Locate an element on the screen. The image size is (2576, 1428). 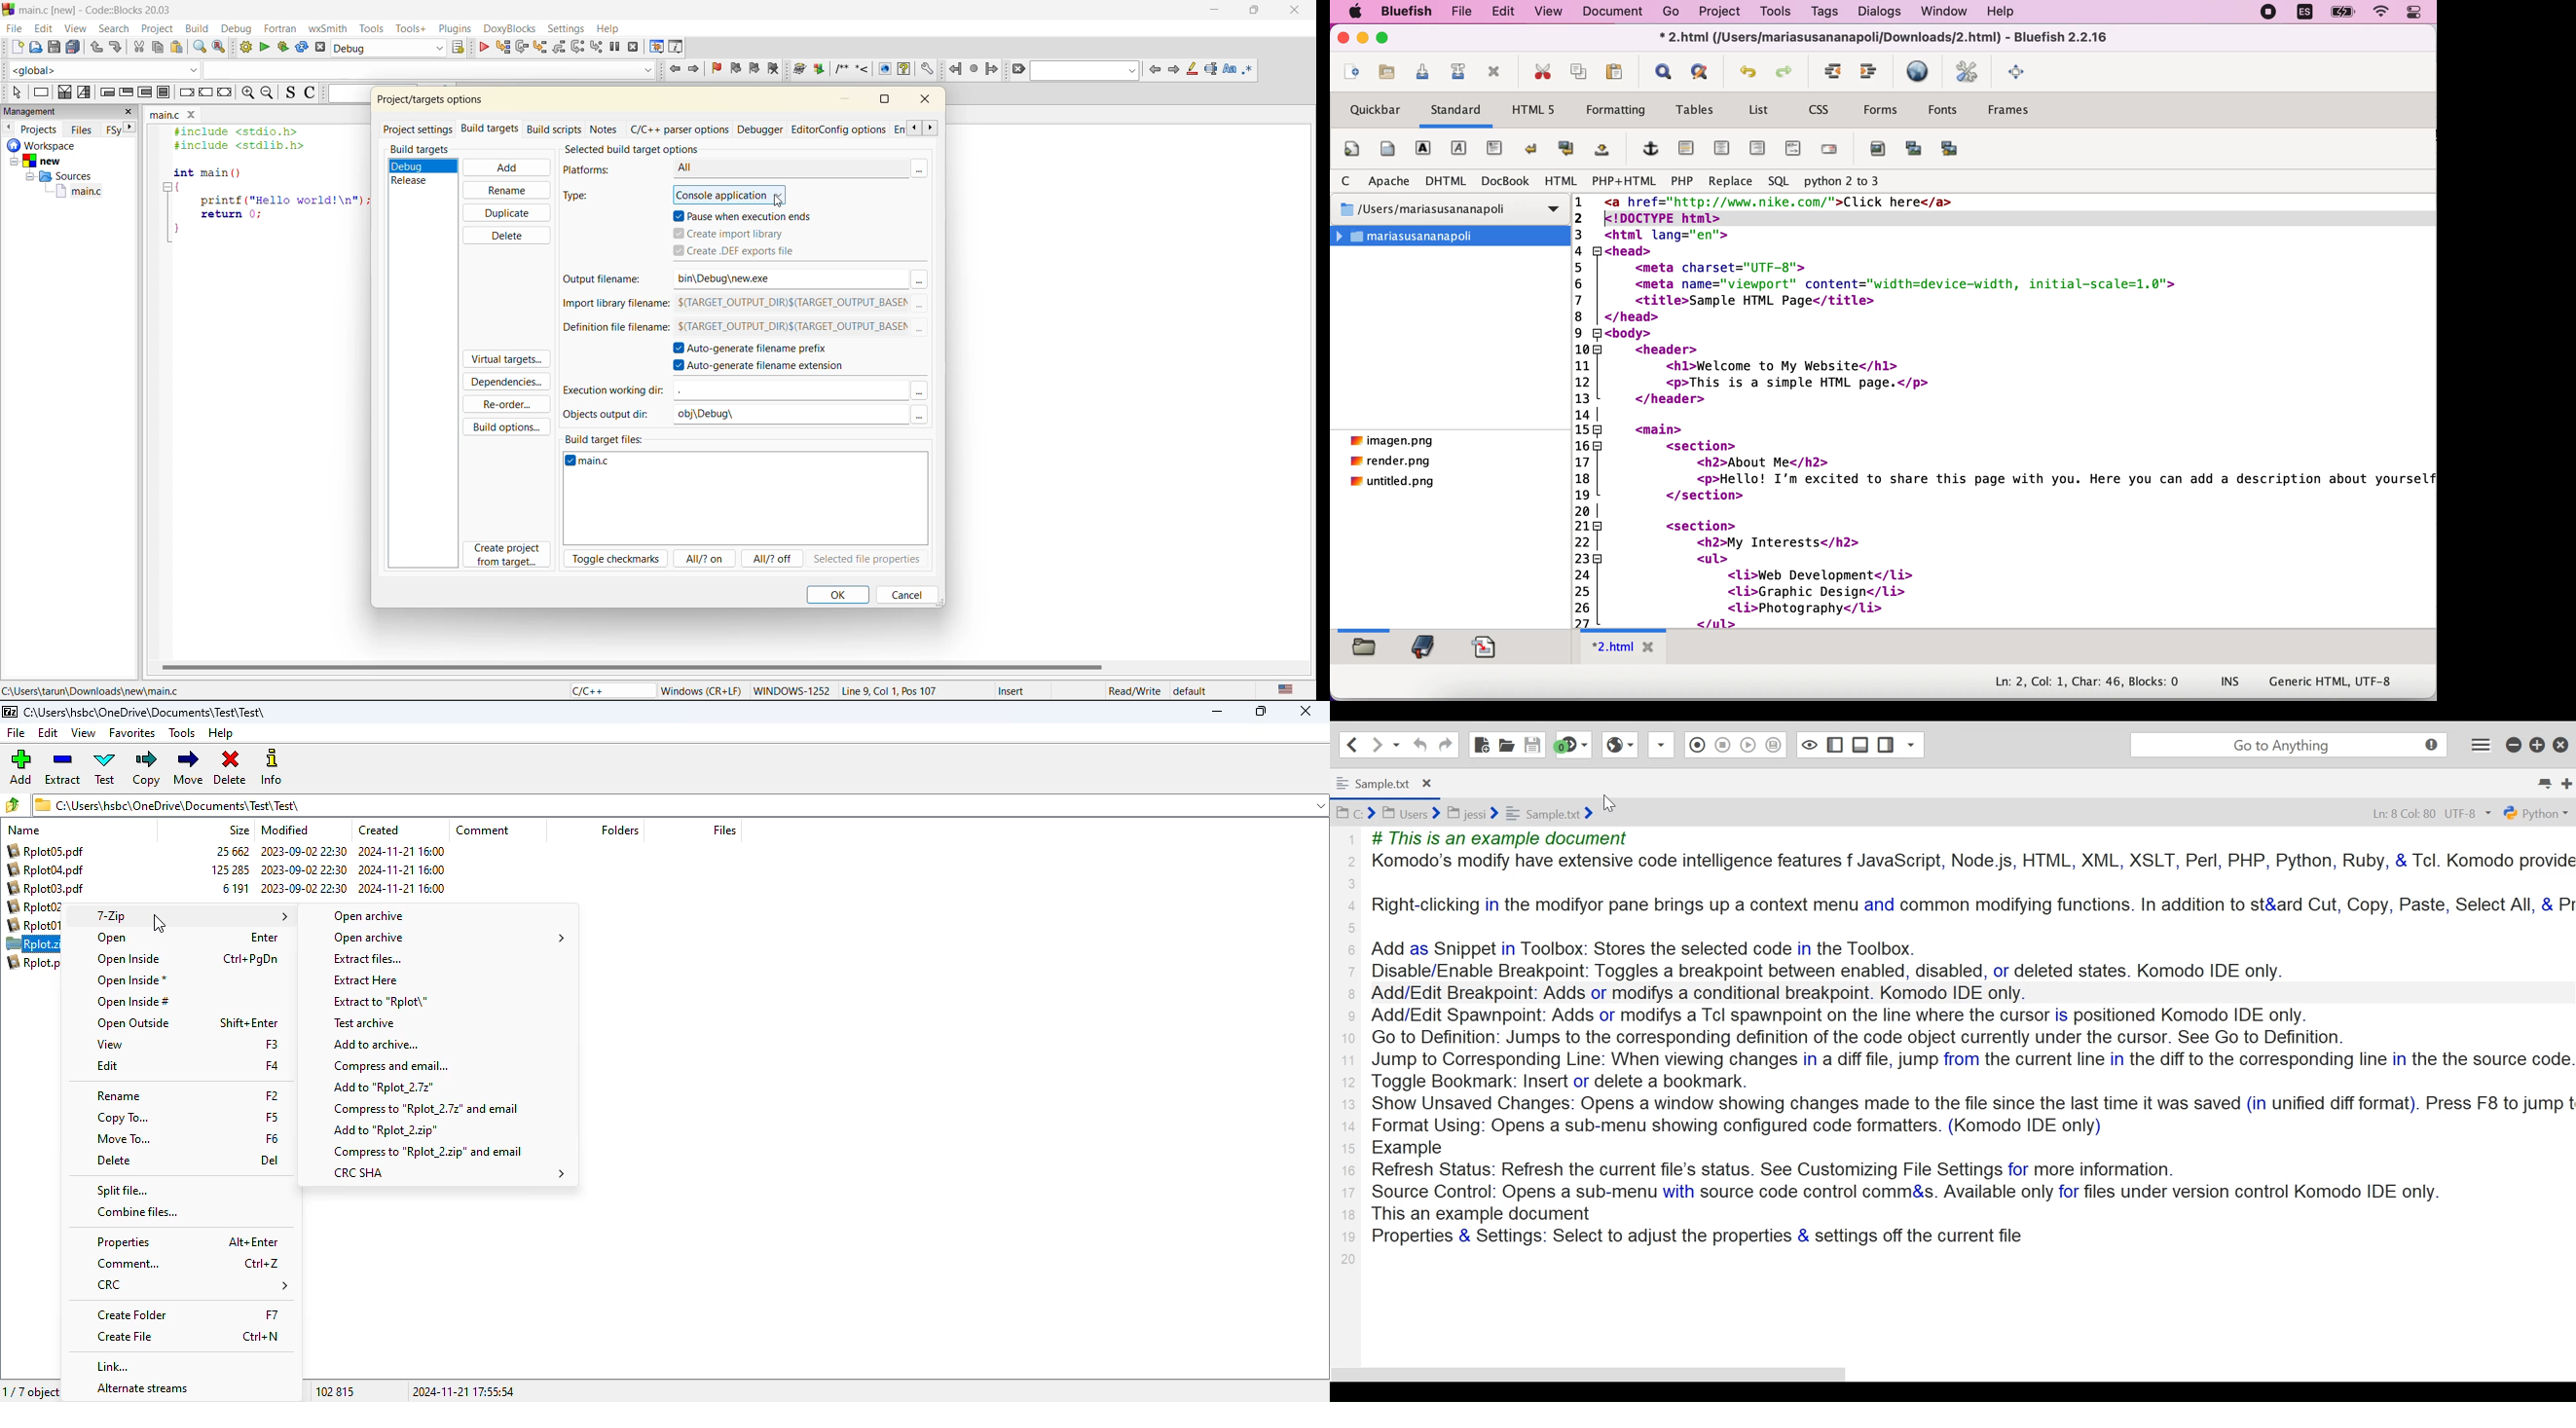
Ln: 2, Col: 1, Char: 46, Blocks: 0 is located at coordinates (2087, 679).